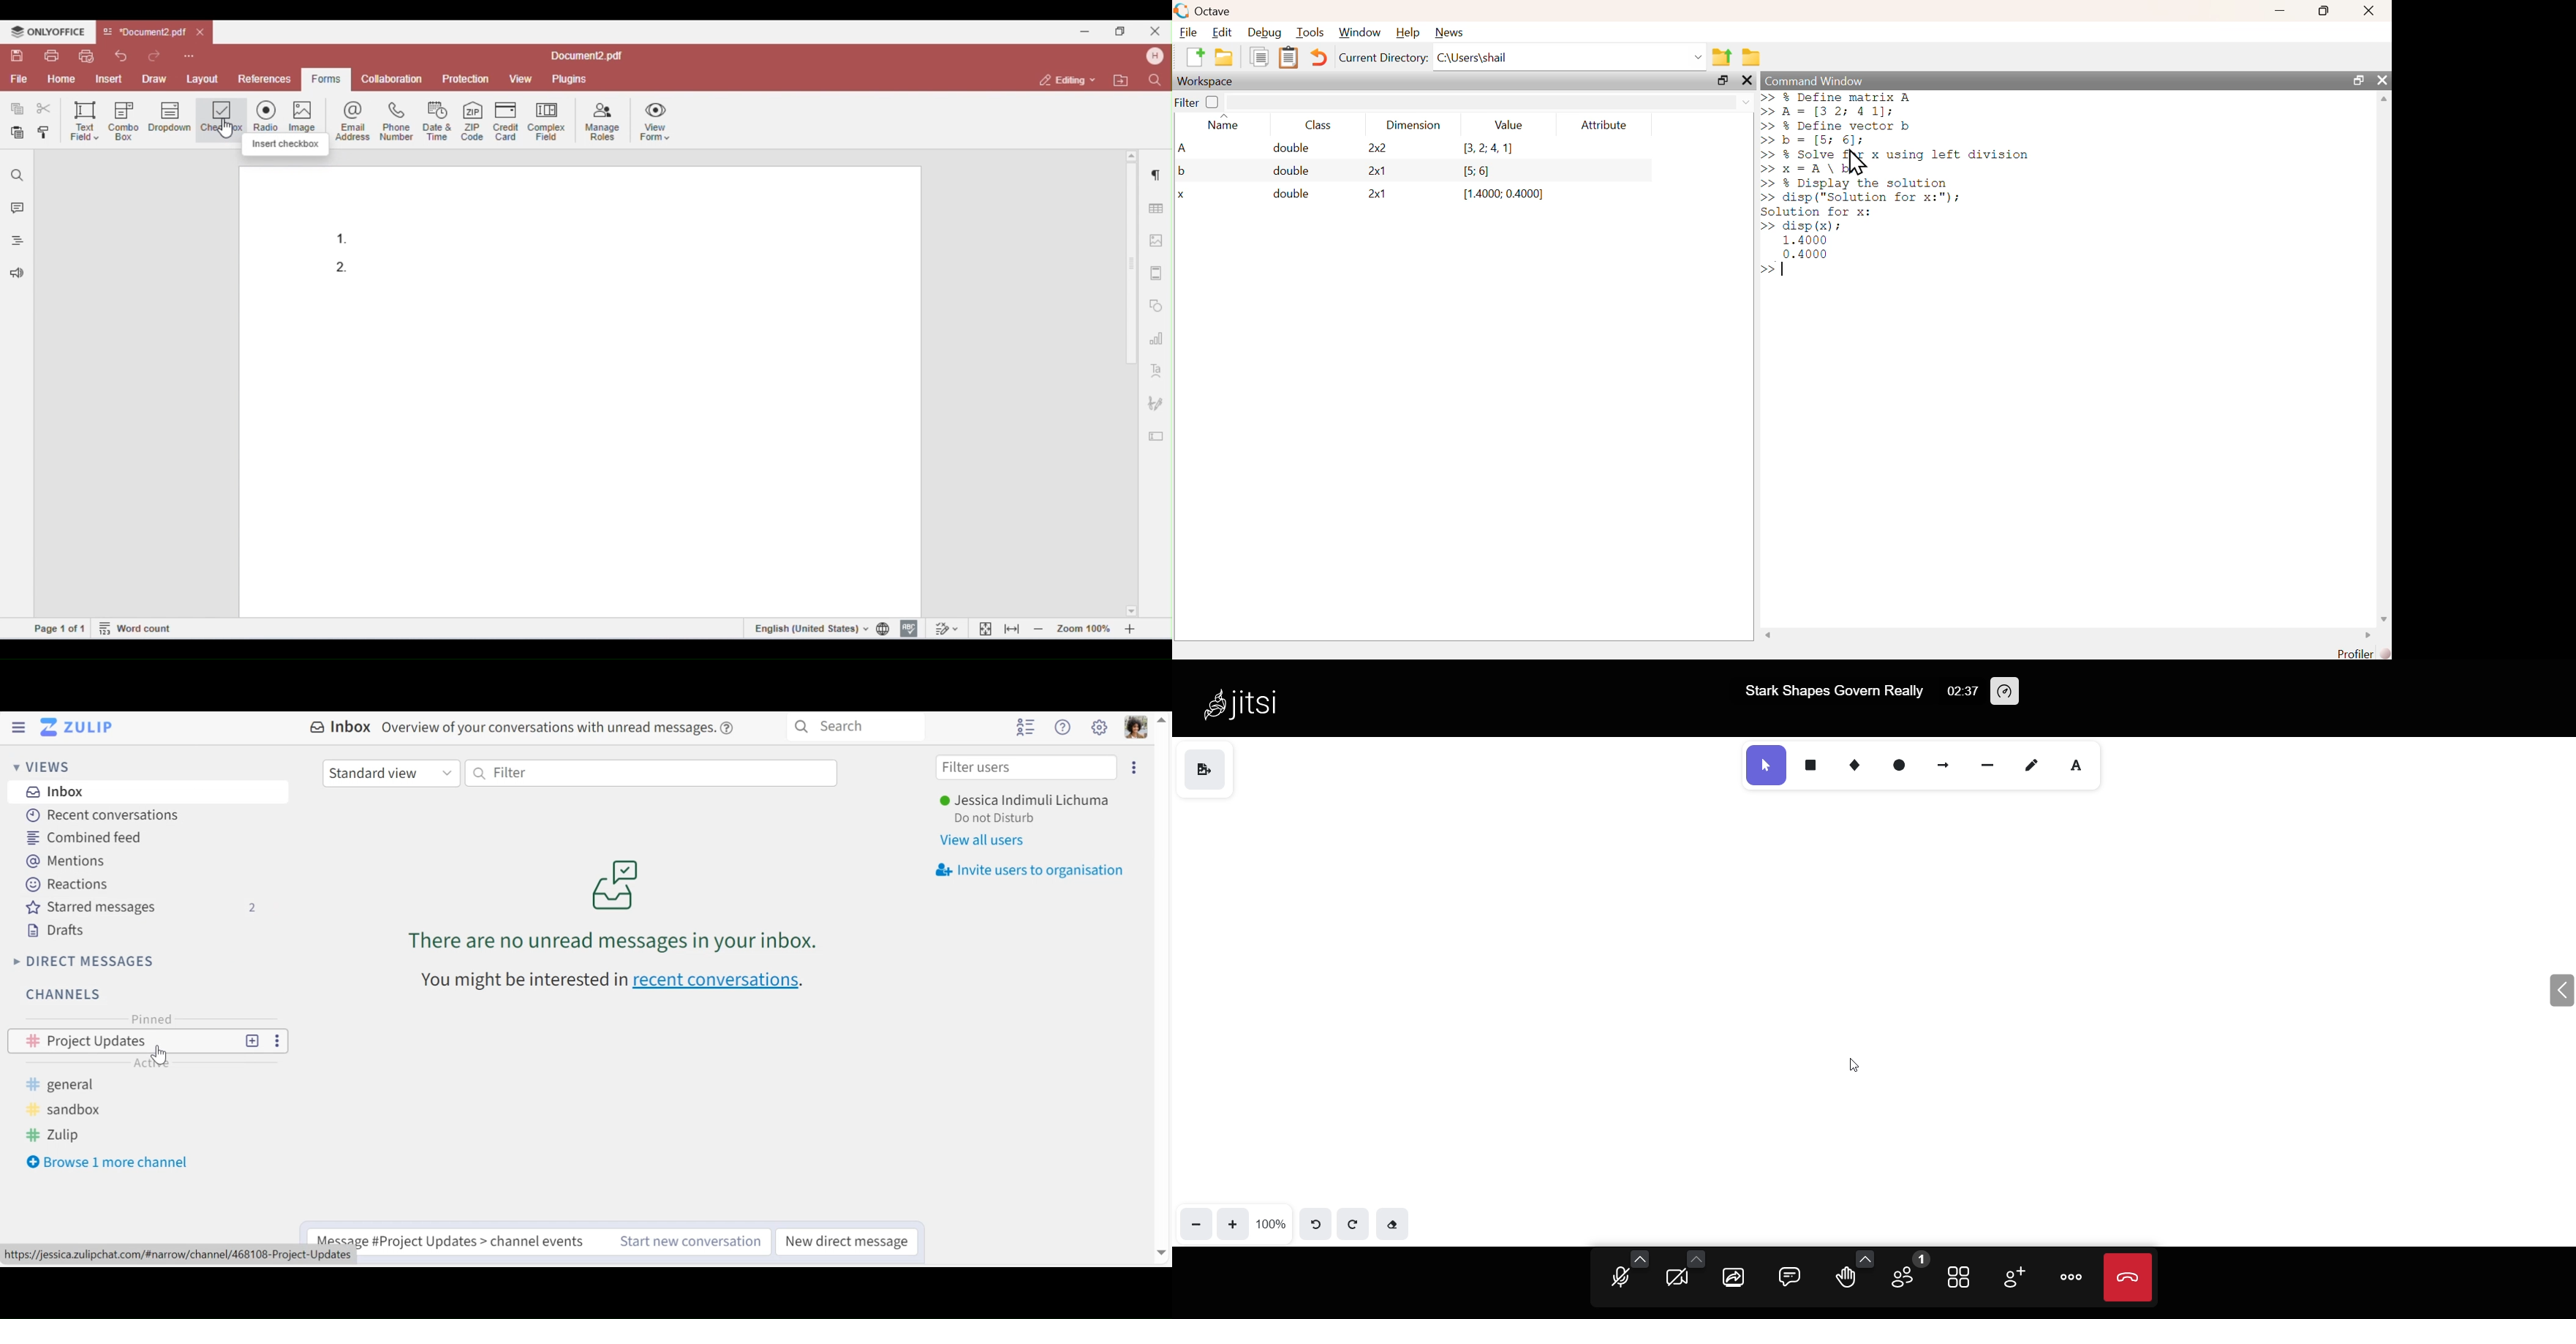  Describe the element at coordinates (980, 841) in the screenshot. I see `View all users` at that location.